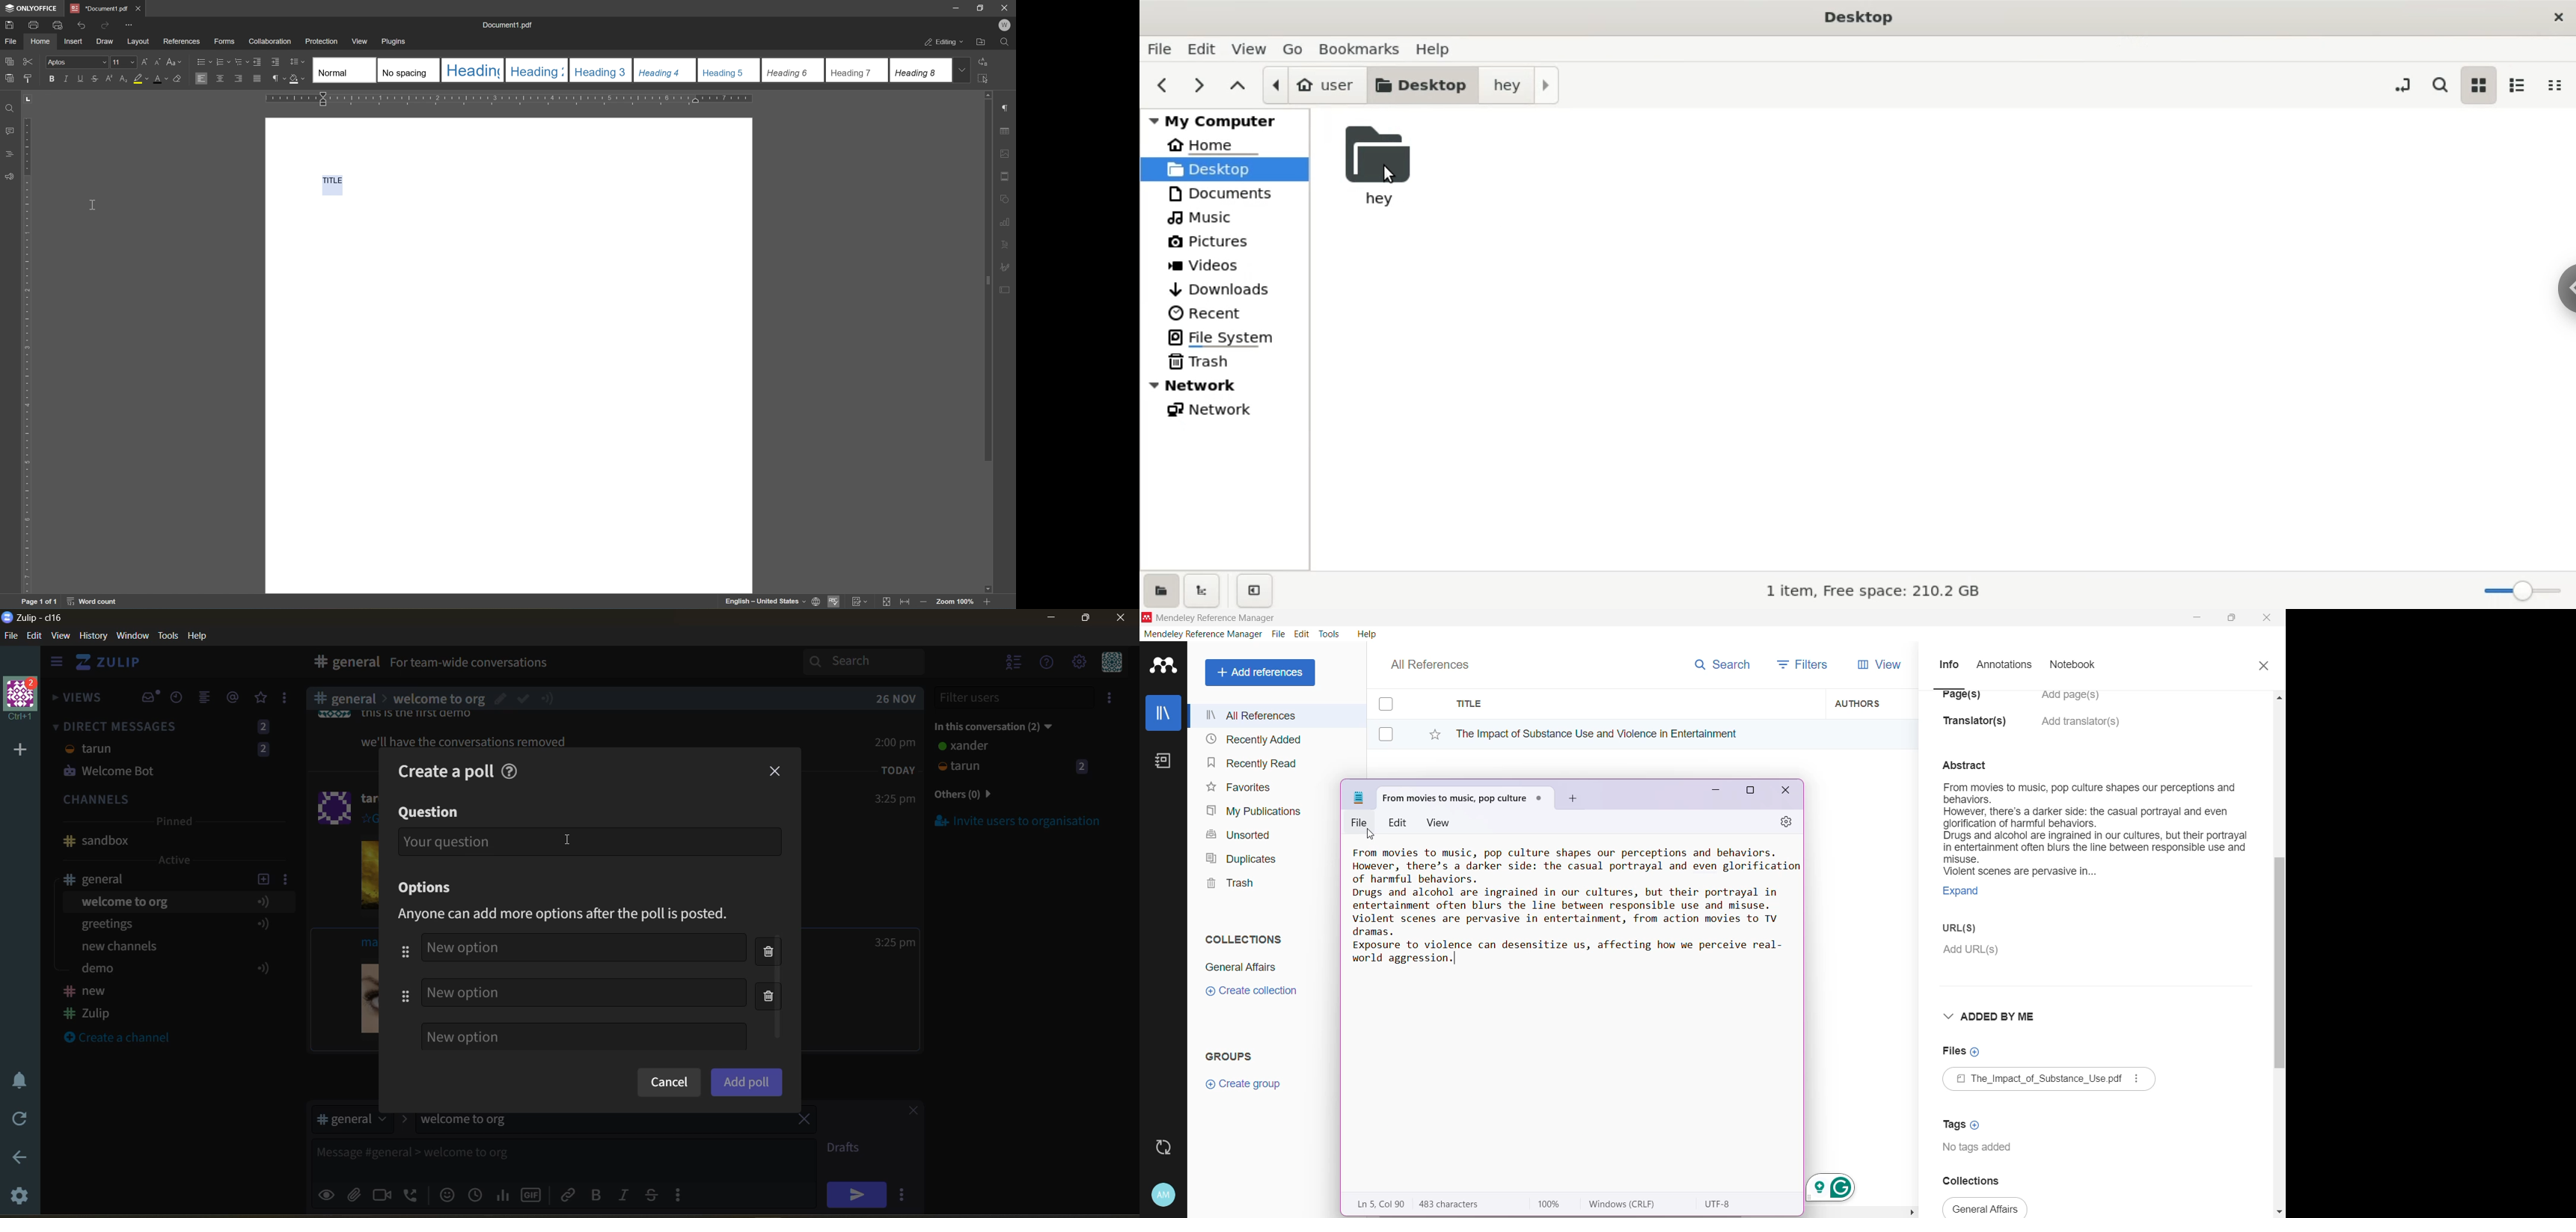 This screenshot has height=1232, width=2576. I want to click on preview, so click(328, 1193).